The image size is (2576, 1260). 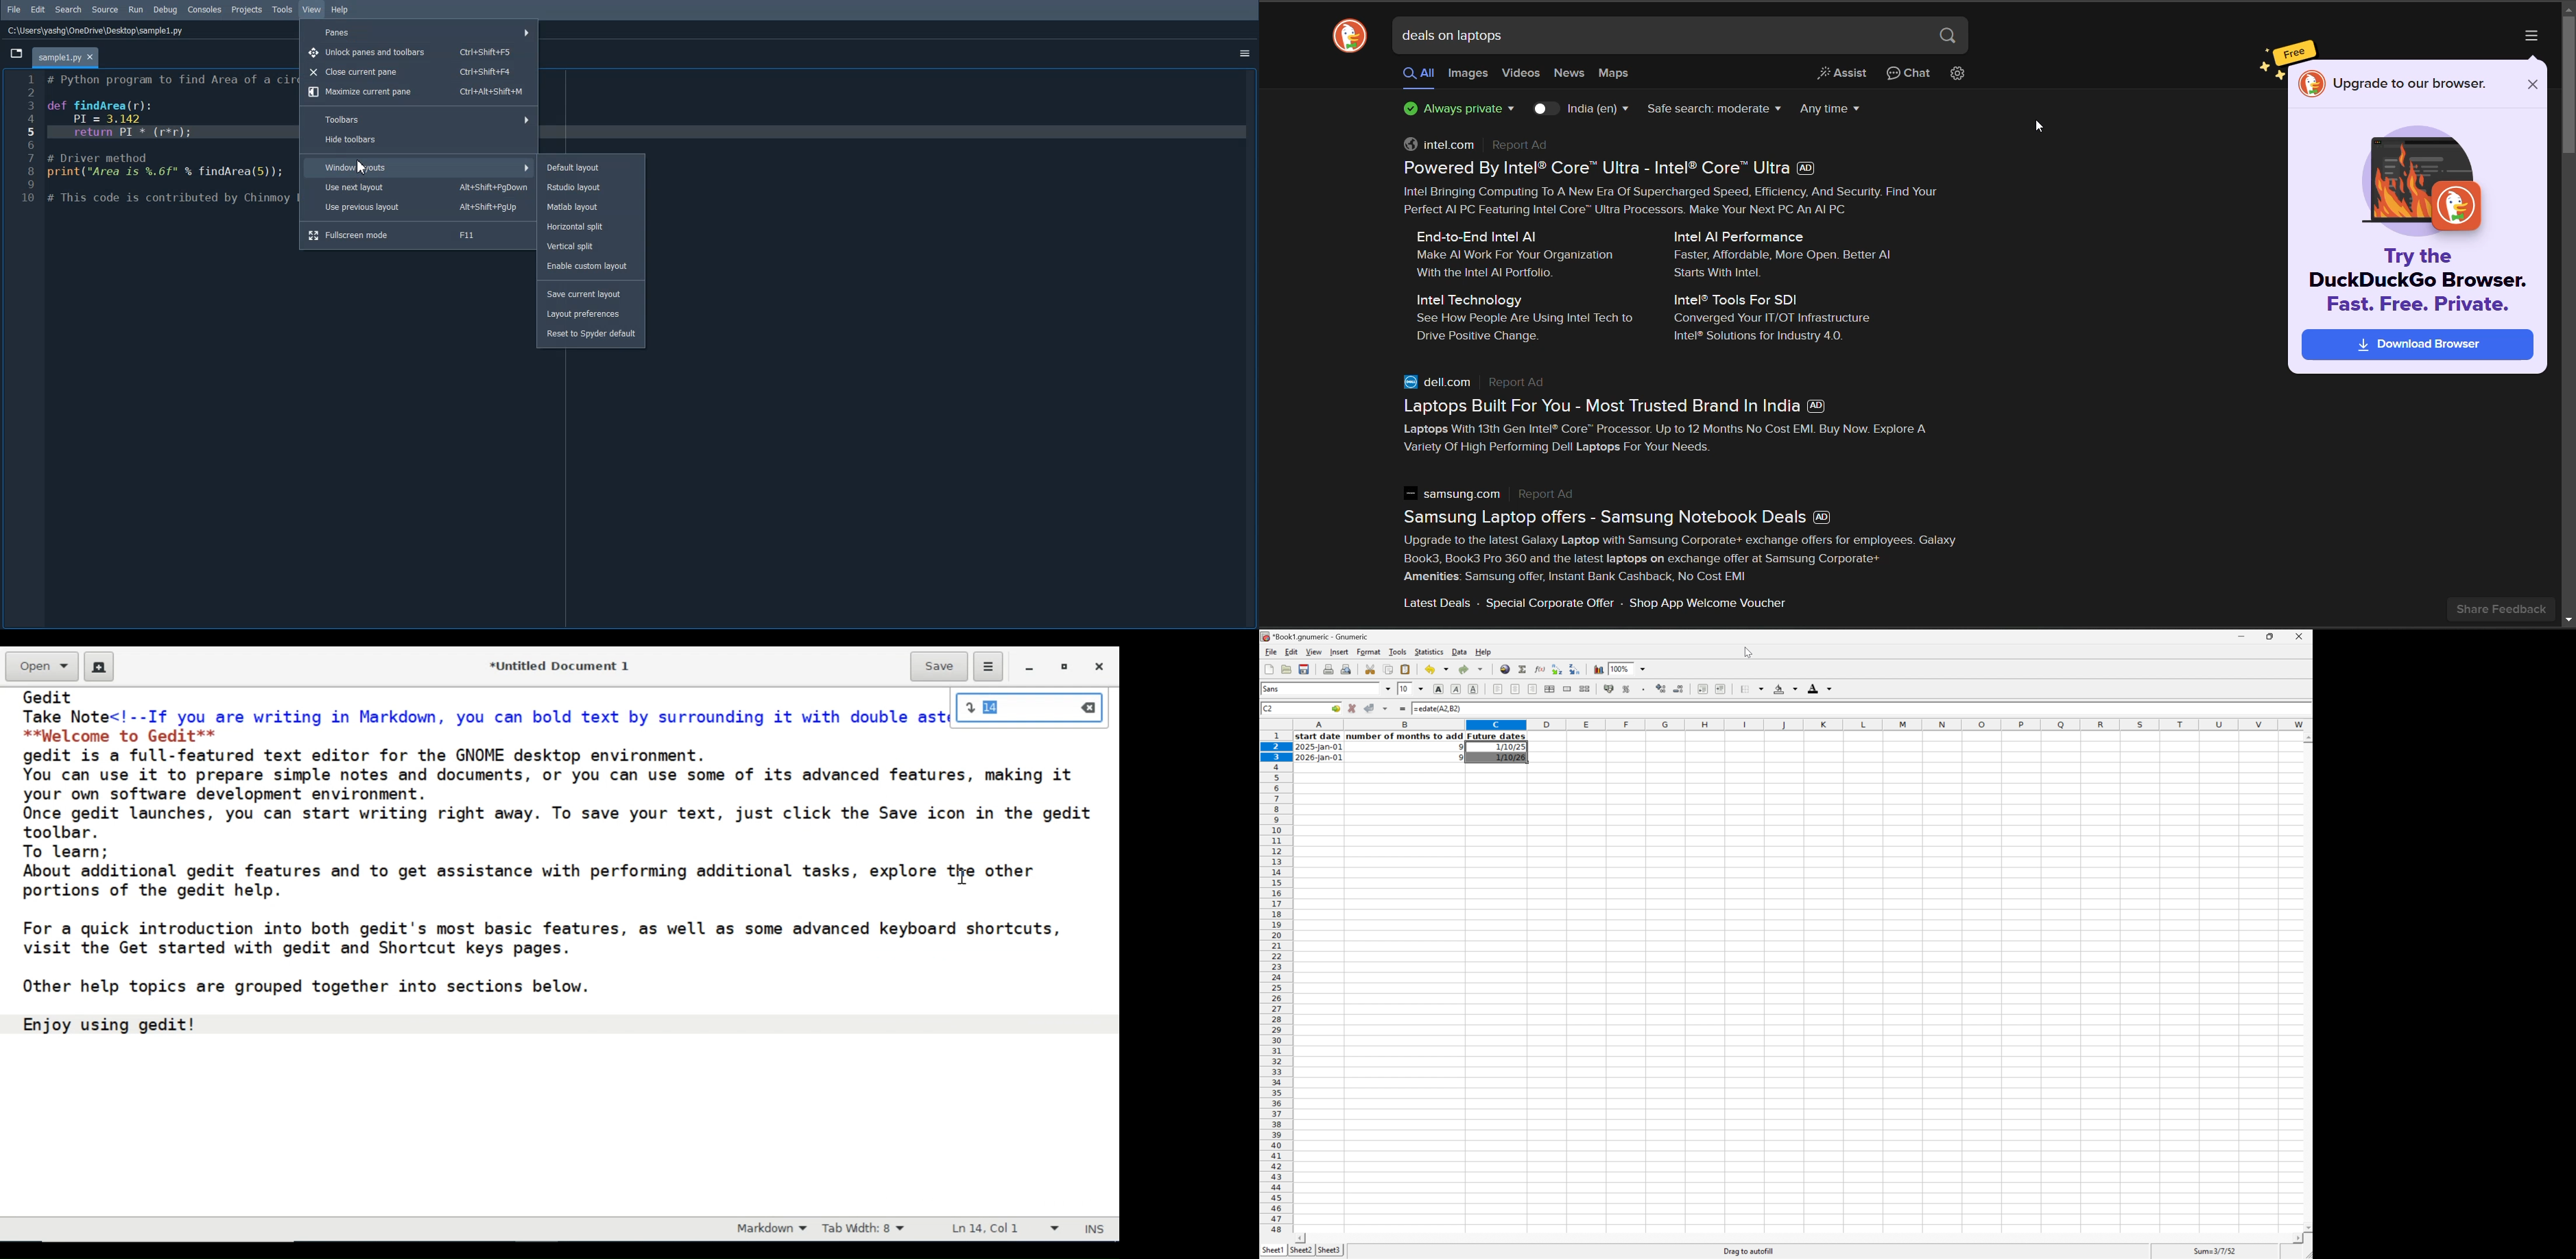 I want to click on Default layout, so click(x=591, y=167).